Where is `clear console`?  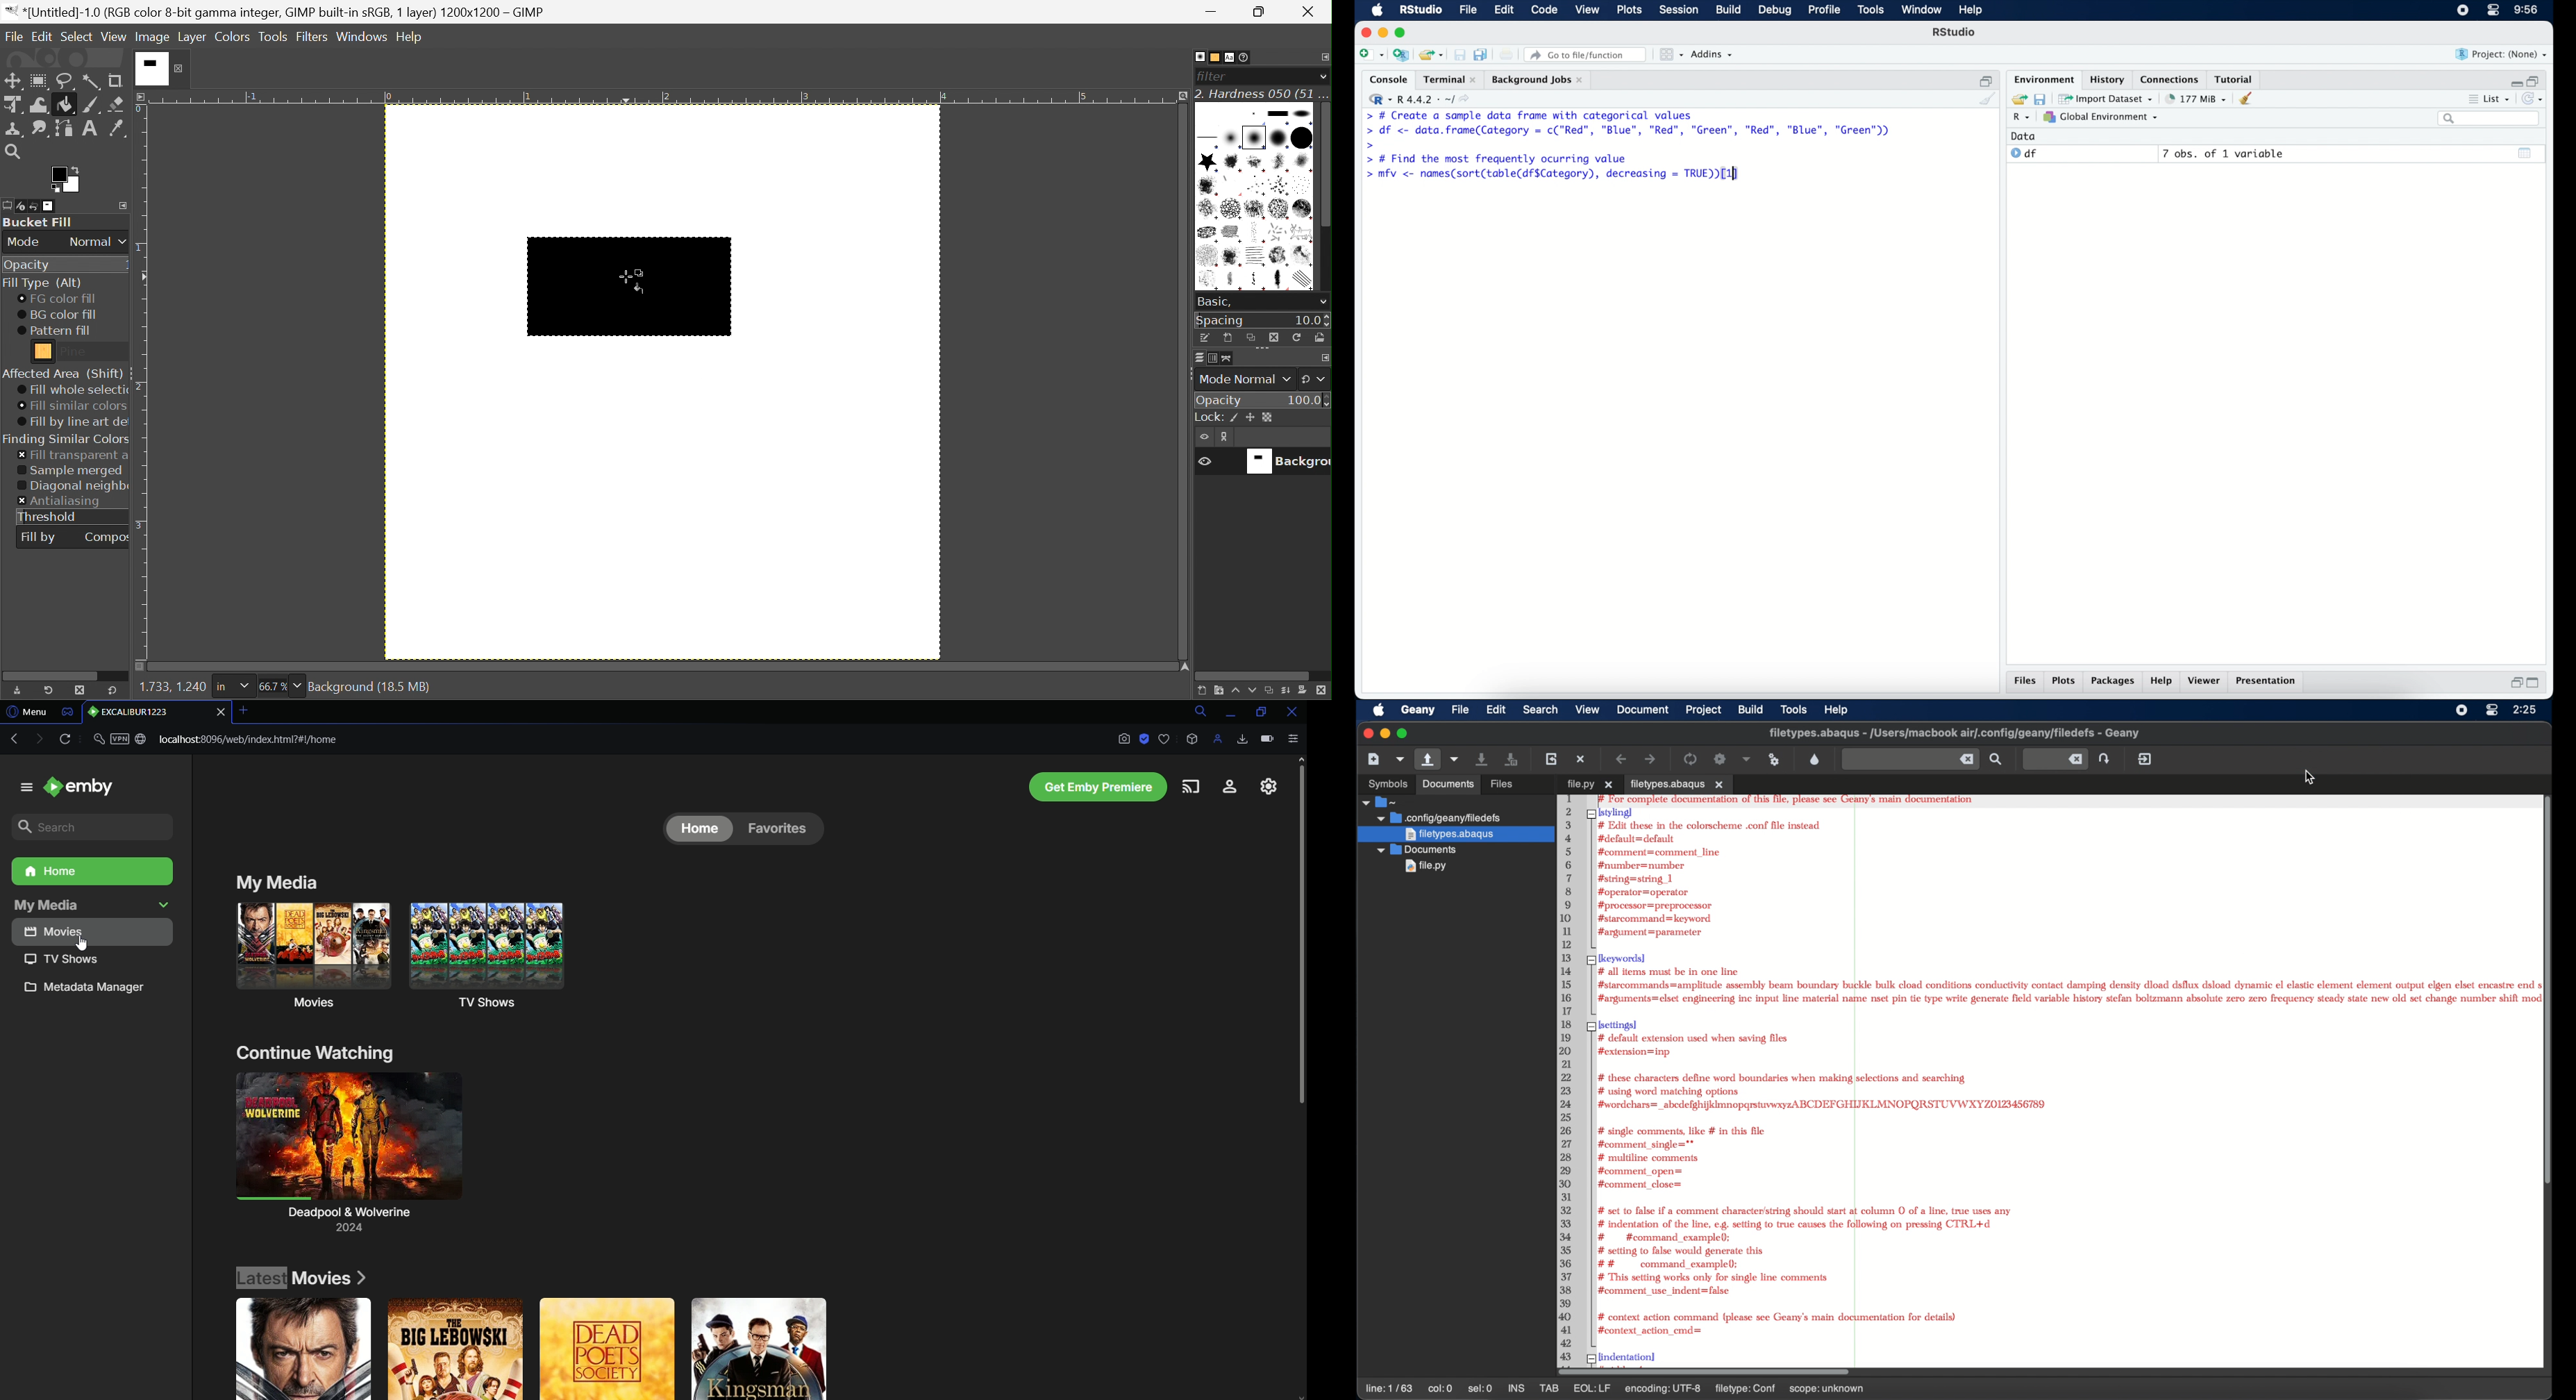 clear console is located at coordinates (1988, 99).